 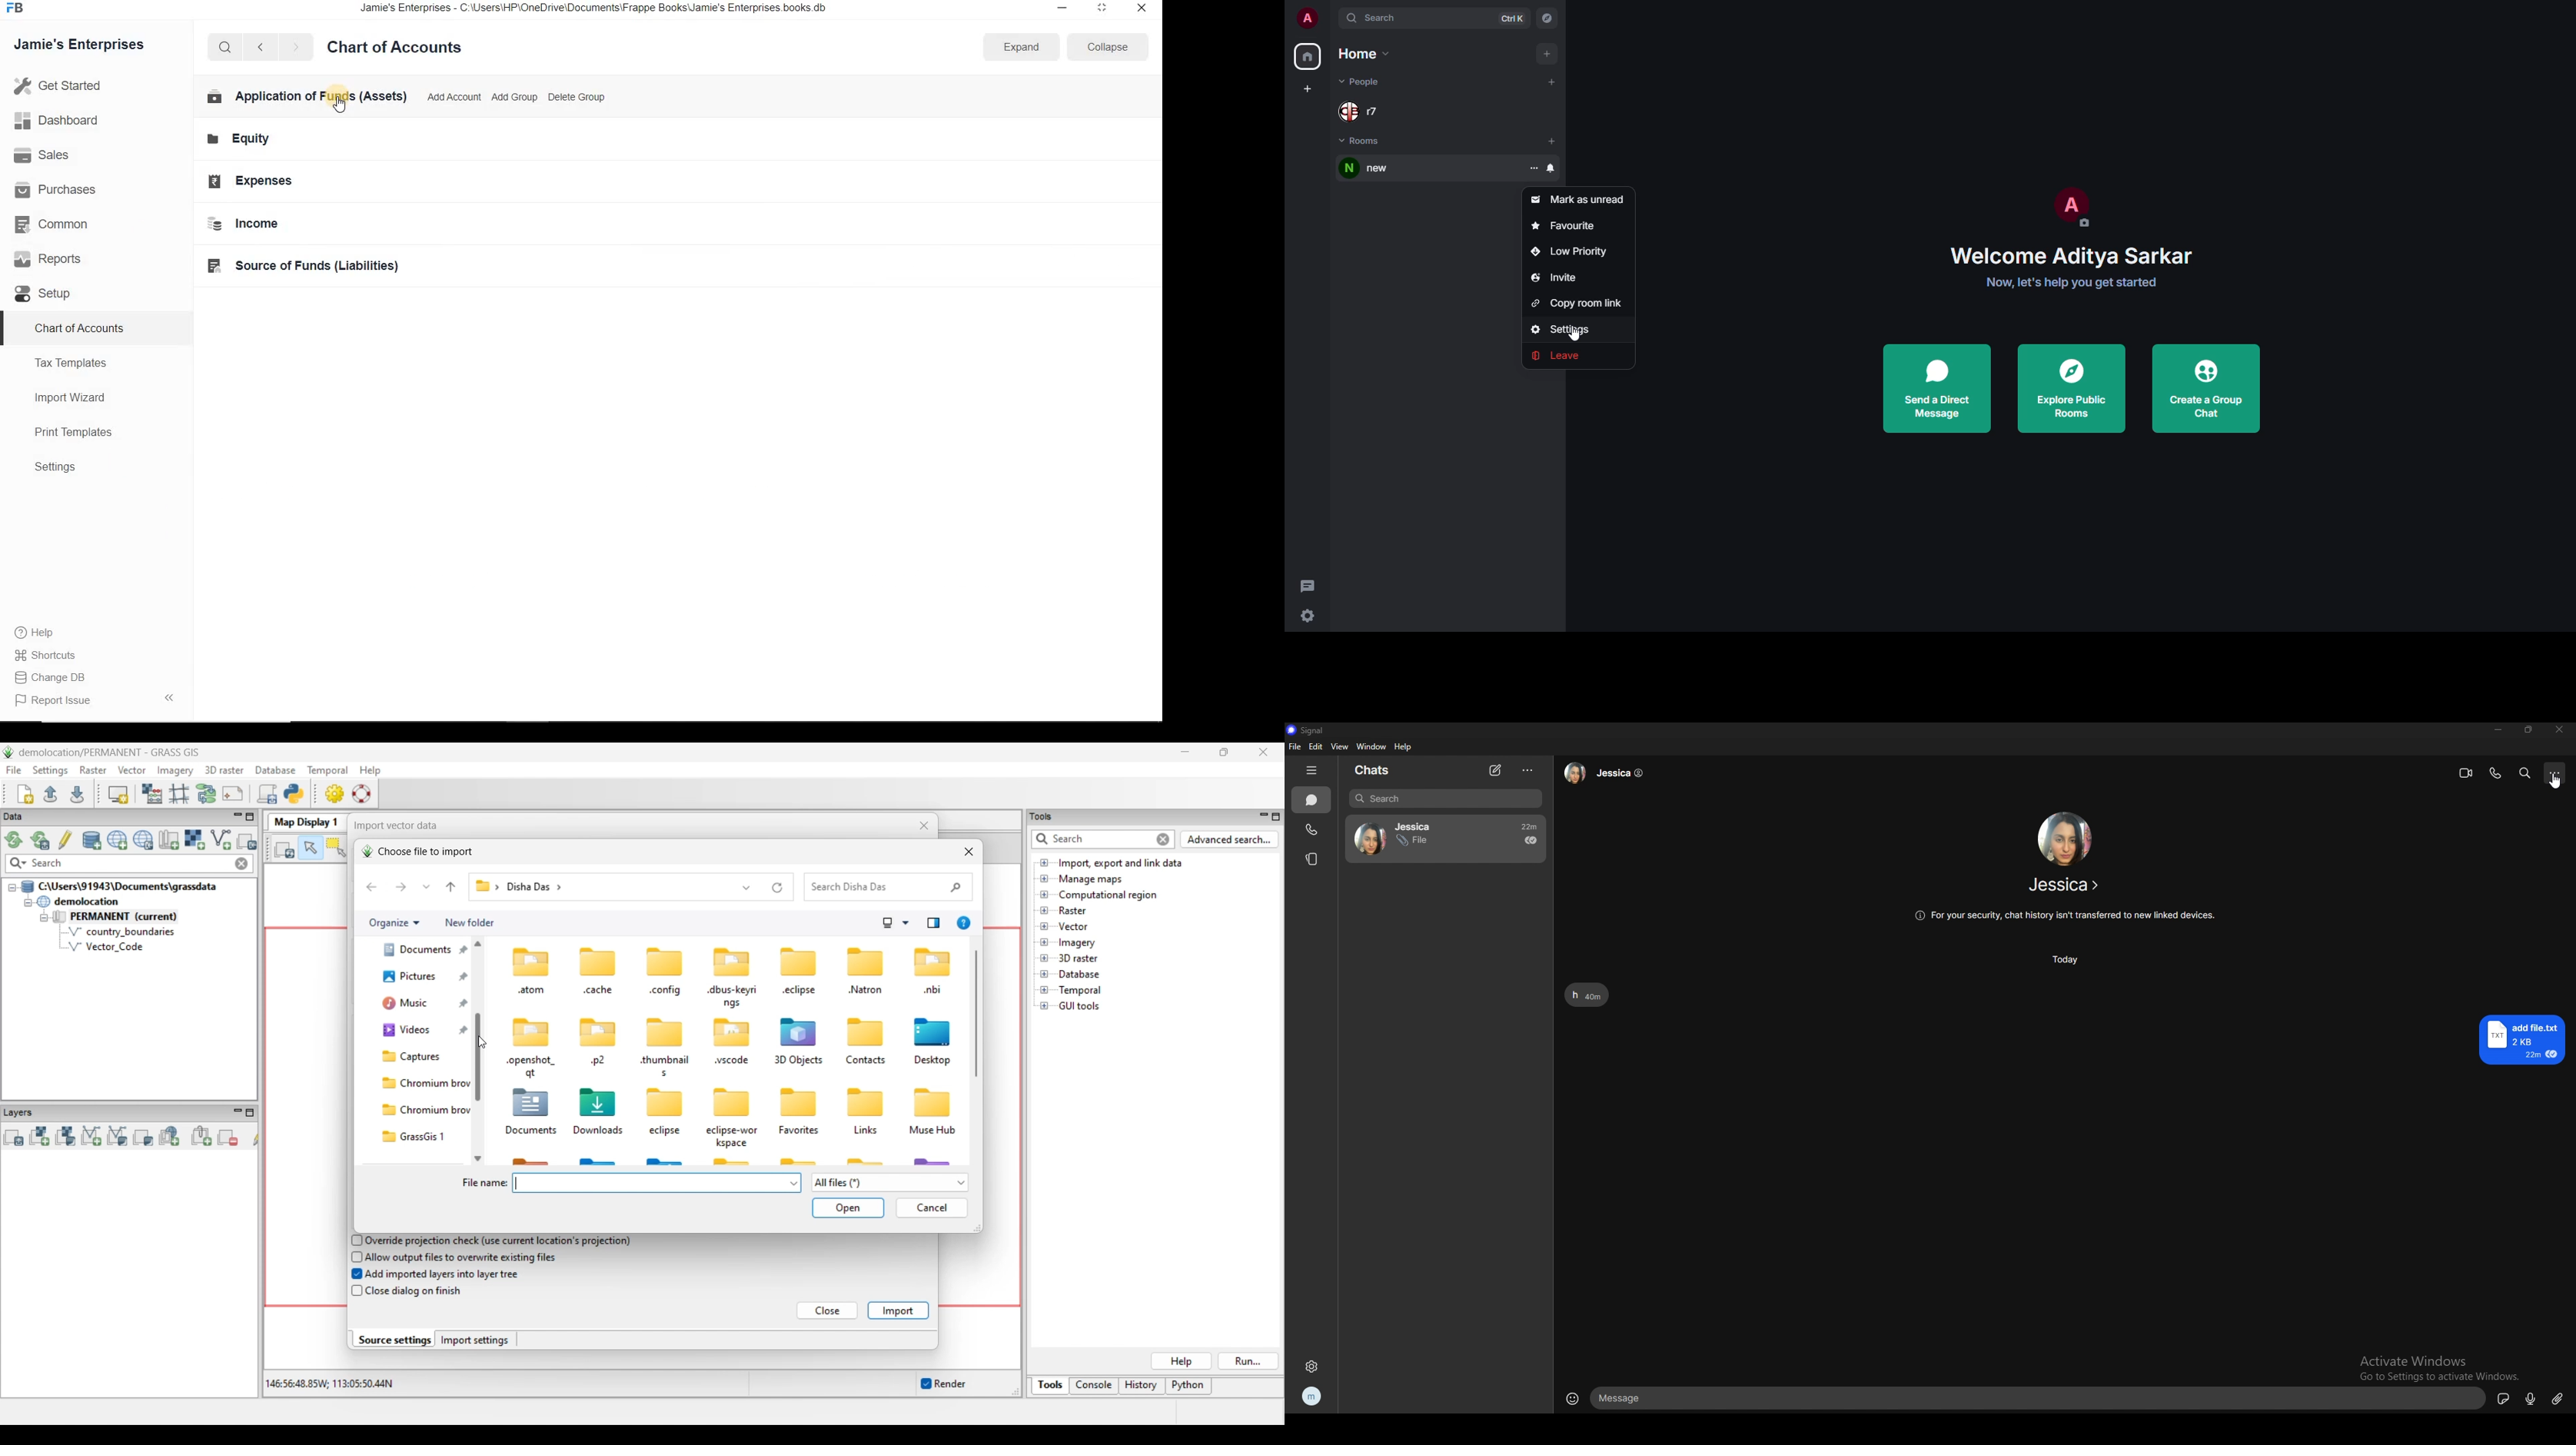 What do you see at coordinates (247, 139) in the screenshot?
I see `Equity` at bounding box center [247, 139].